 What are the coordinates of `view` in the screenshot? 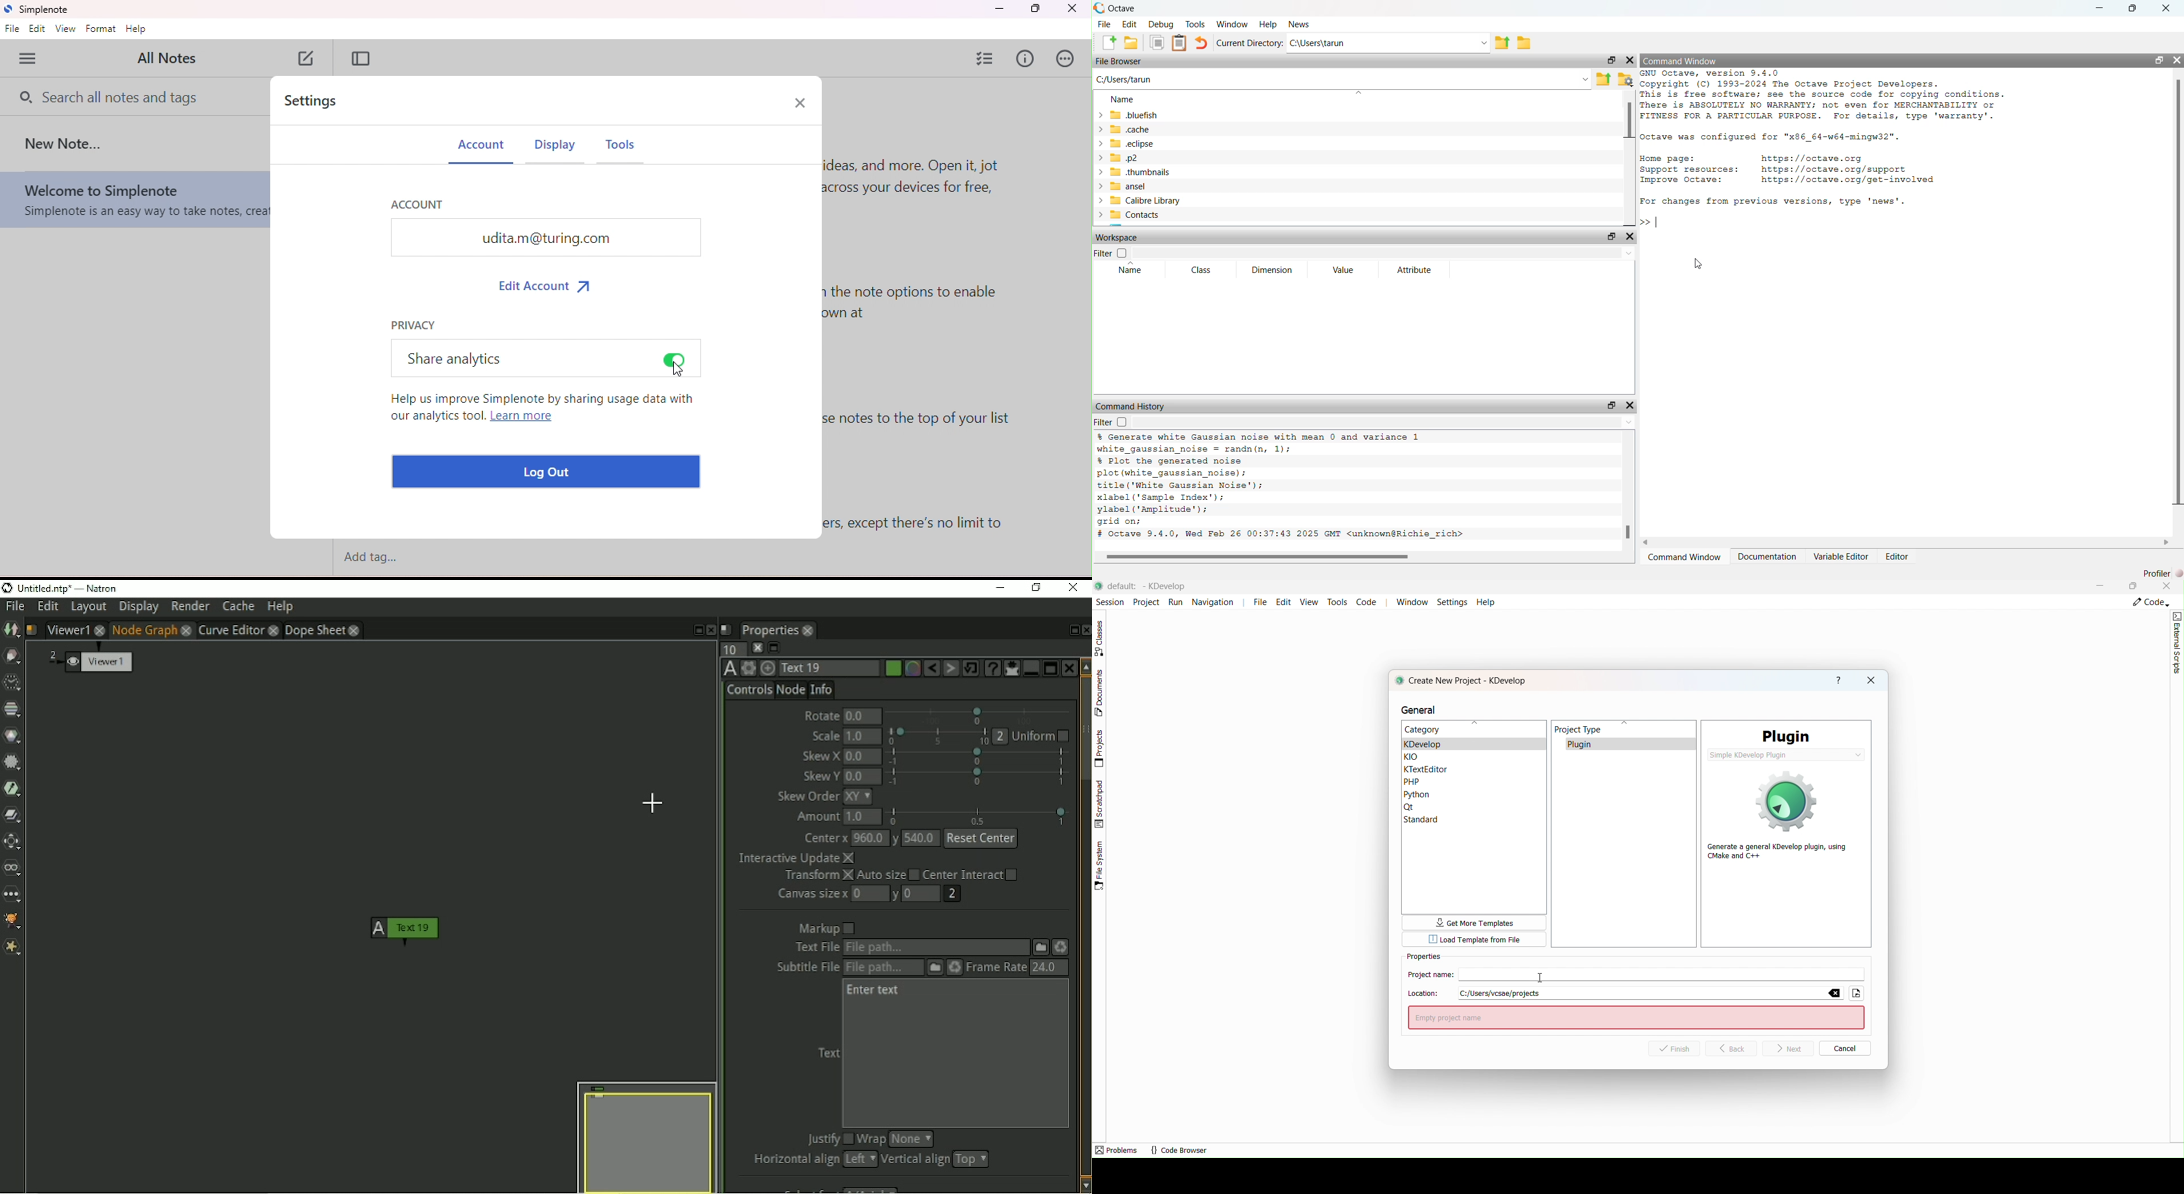 It's located at (66, 29).